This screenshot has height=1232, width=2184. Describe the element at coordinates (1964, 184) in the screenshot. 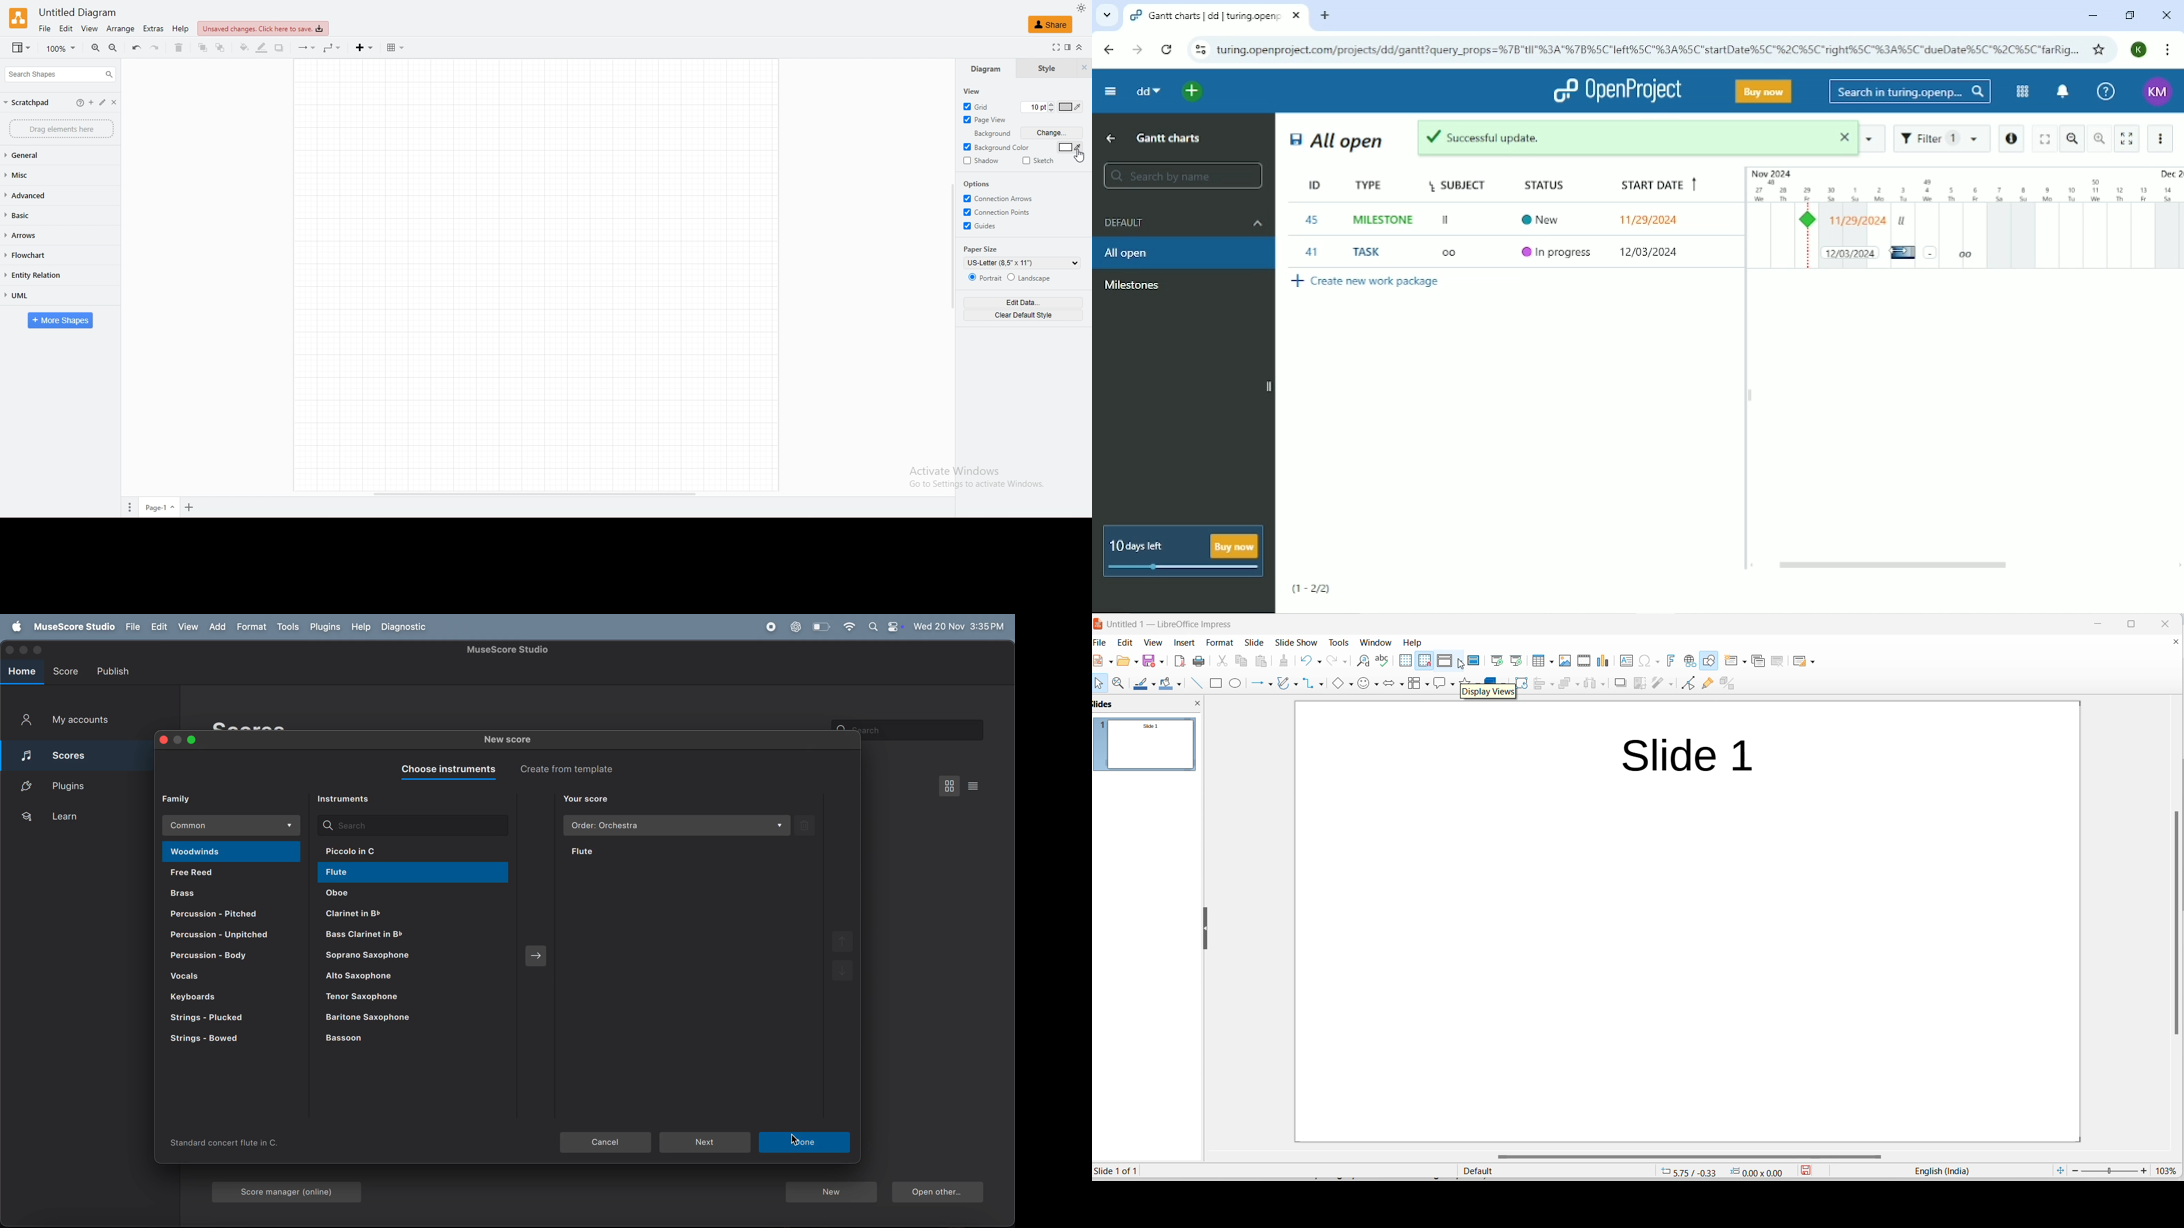

I see `Duration` at that location.